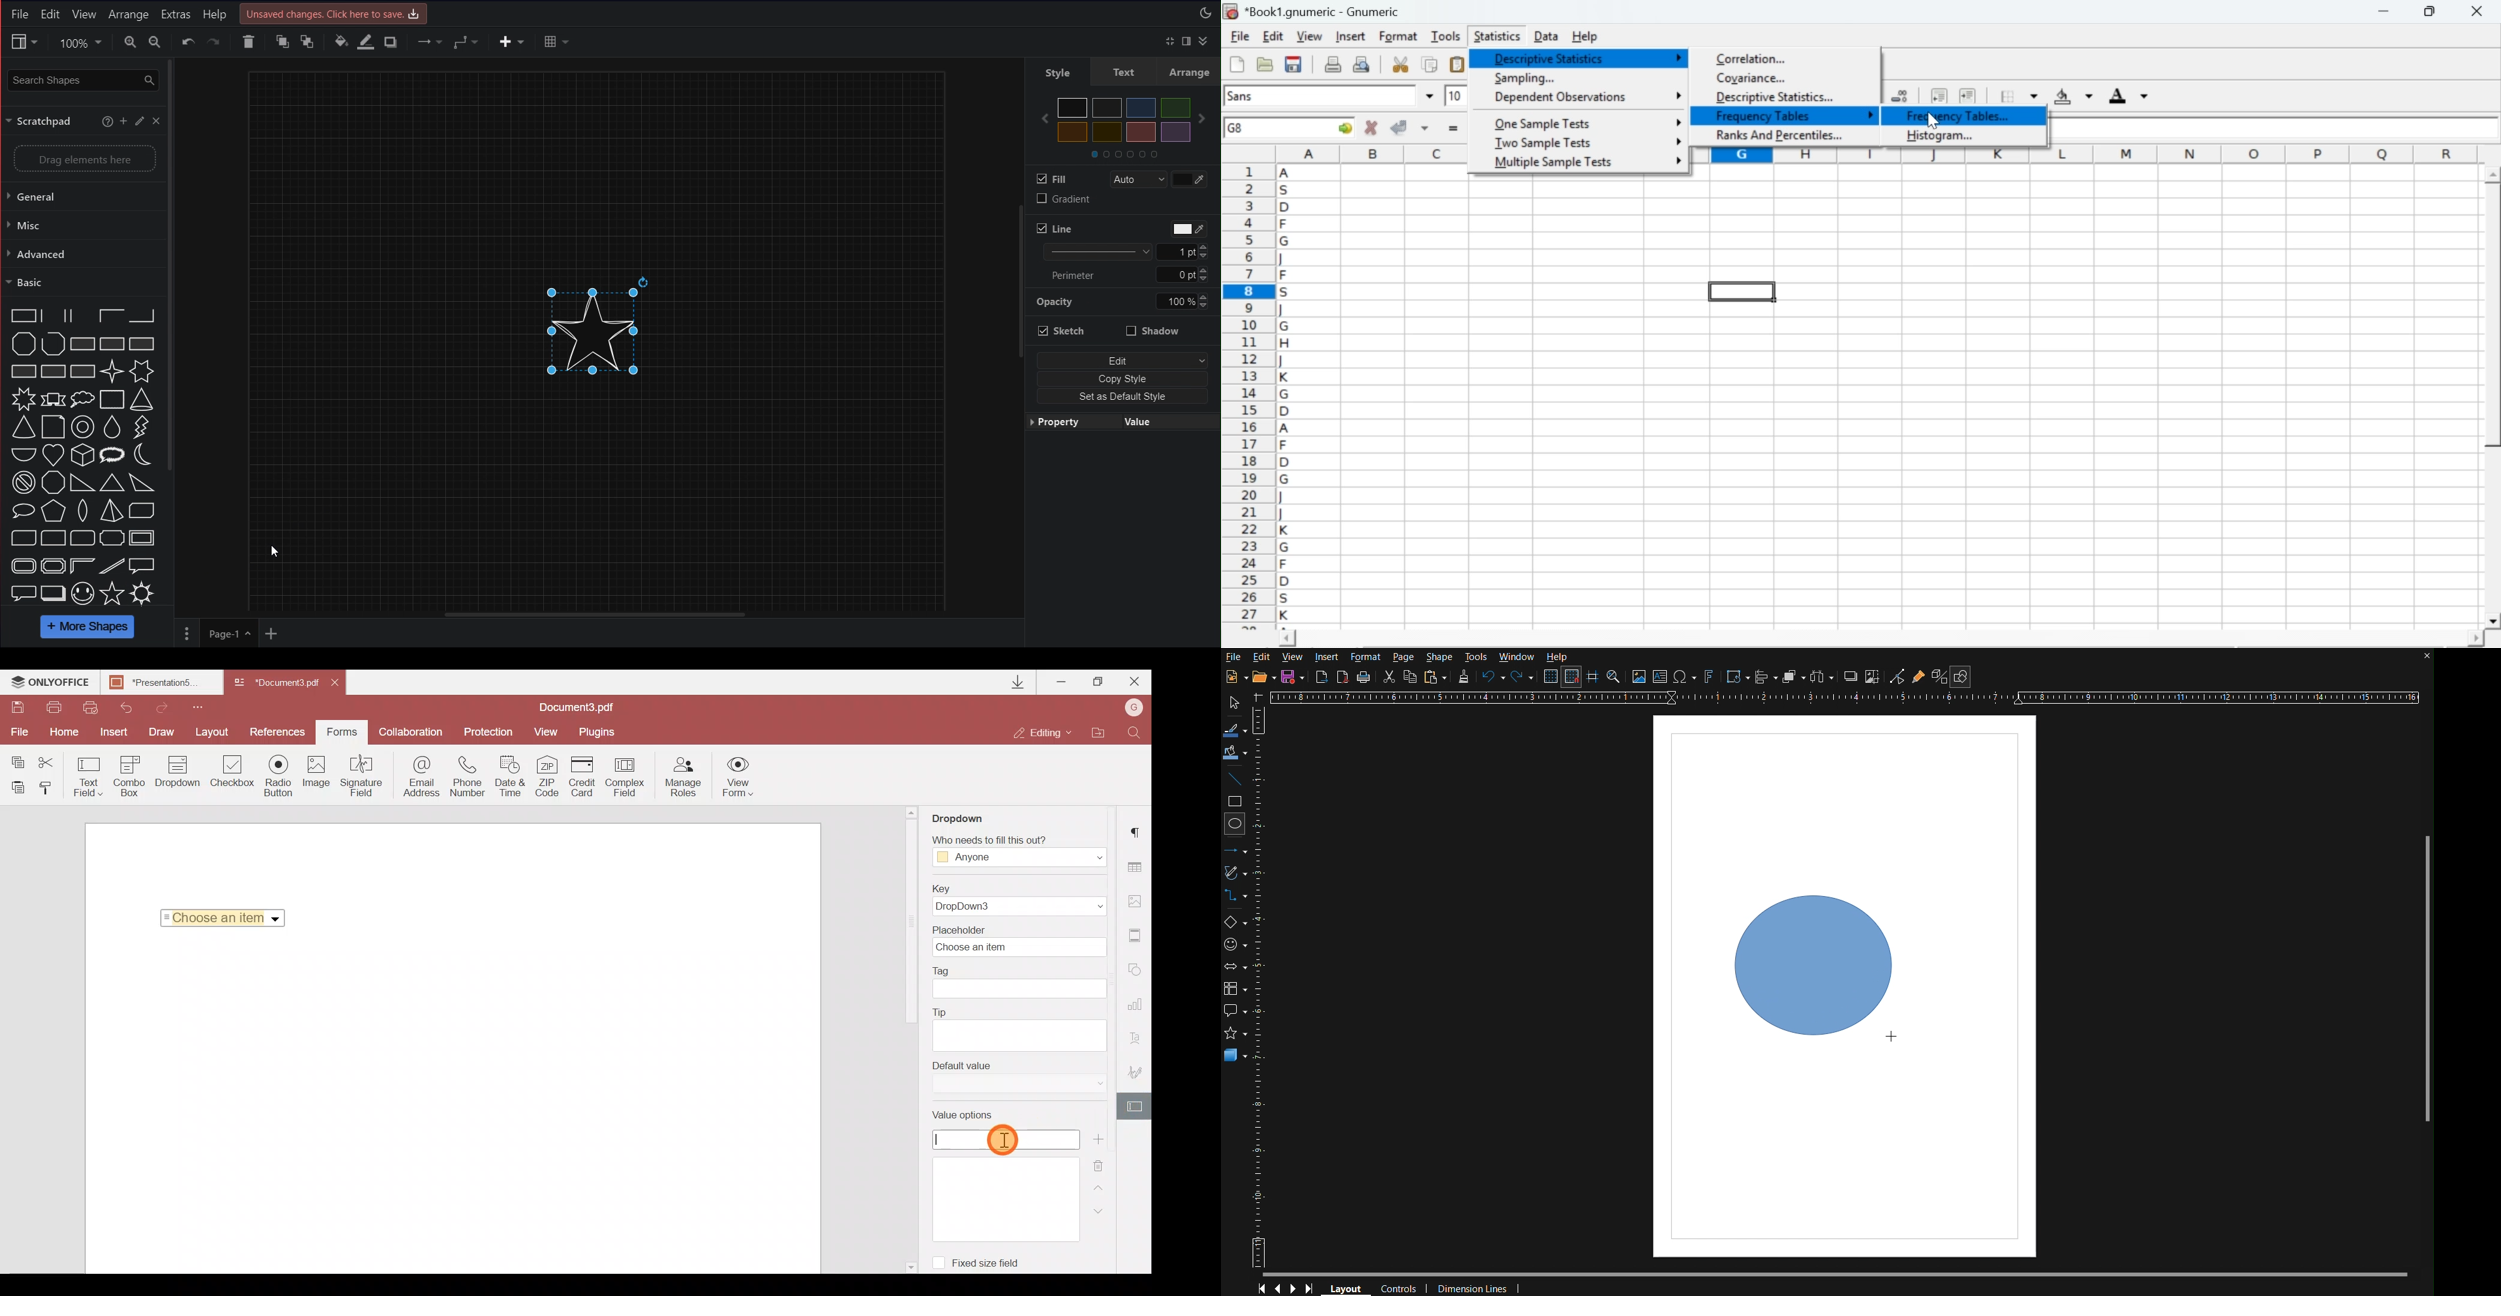 This screenshot has width=2520, height=1316. What do you see at coordinates (1524, 78) in the screenshot?
I see `sampling...` at bounding box center [1524, 78].